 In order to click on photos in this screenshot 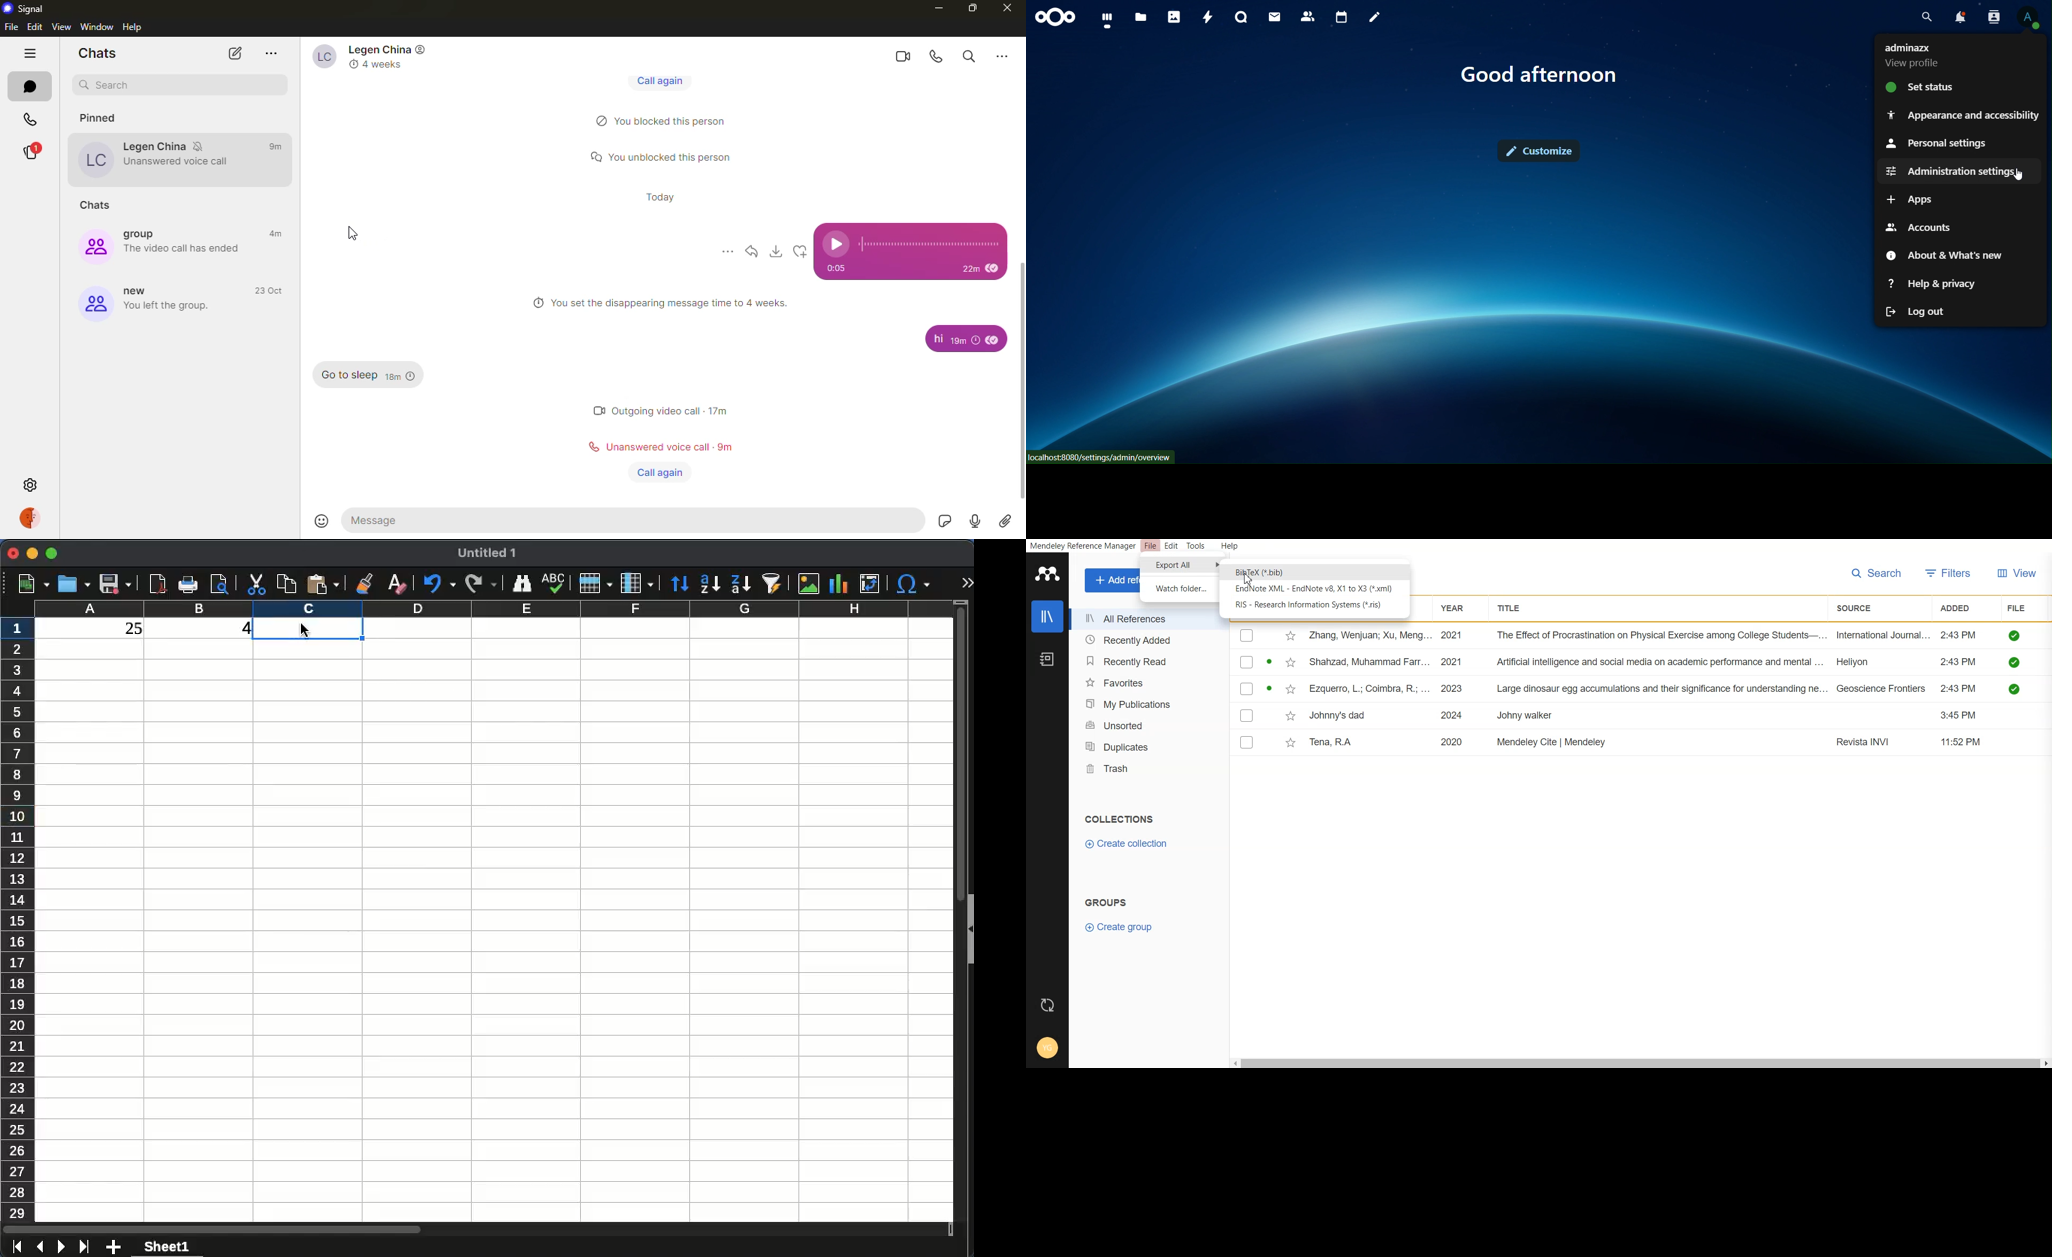, I will do `click(1173, 18)`.